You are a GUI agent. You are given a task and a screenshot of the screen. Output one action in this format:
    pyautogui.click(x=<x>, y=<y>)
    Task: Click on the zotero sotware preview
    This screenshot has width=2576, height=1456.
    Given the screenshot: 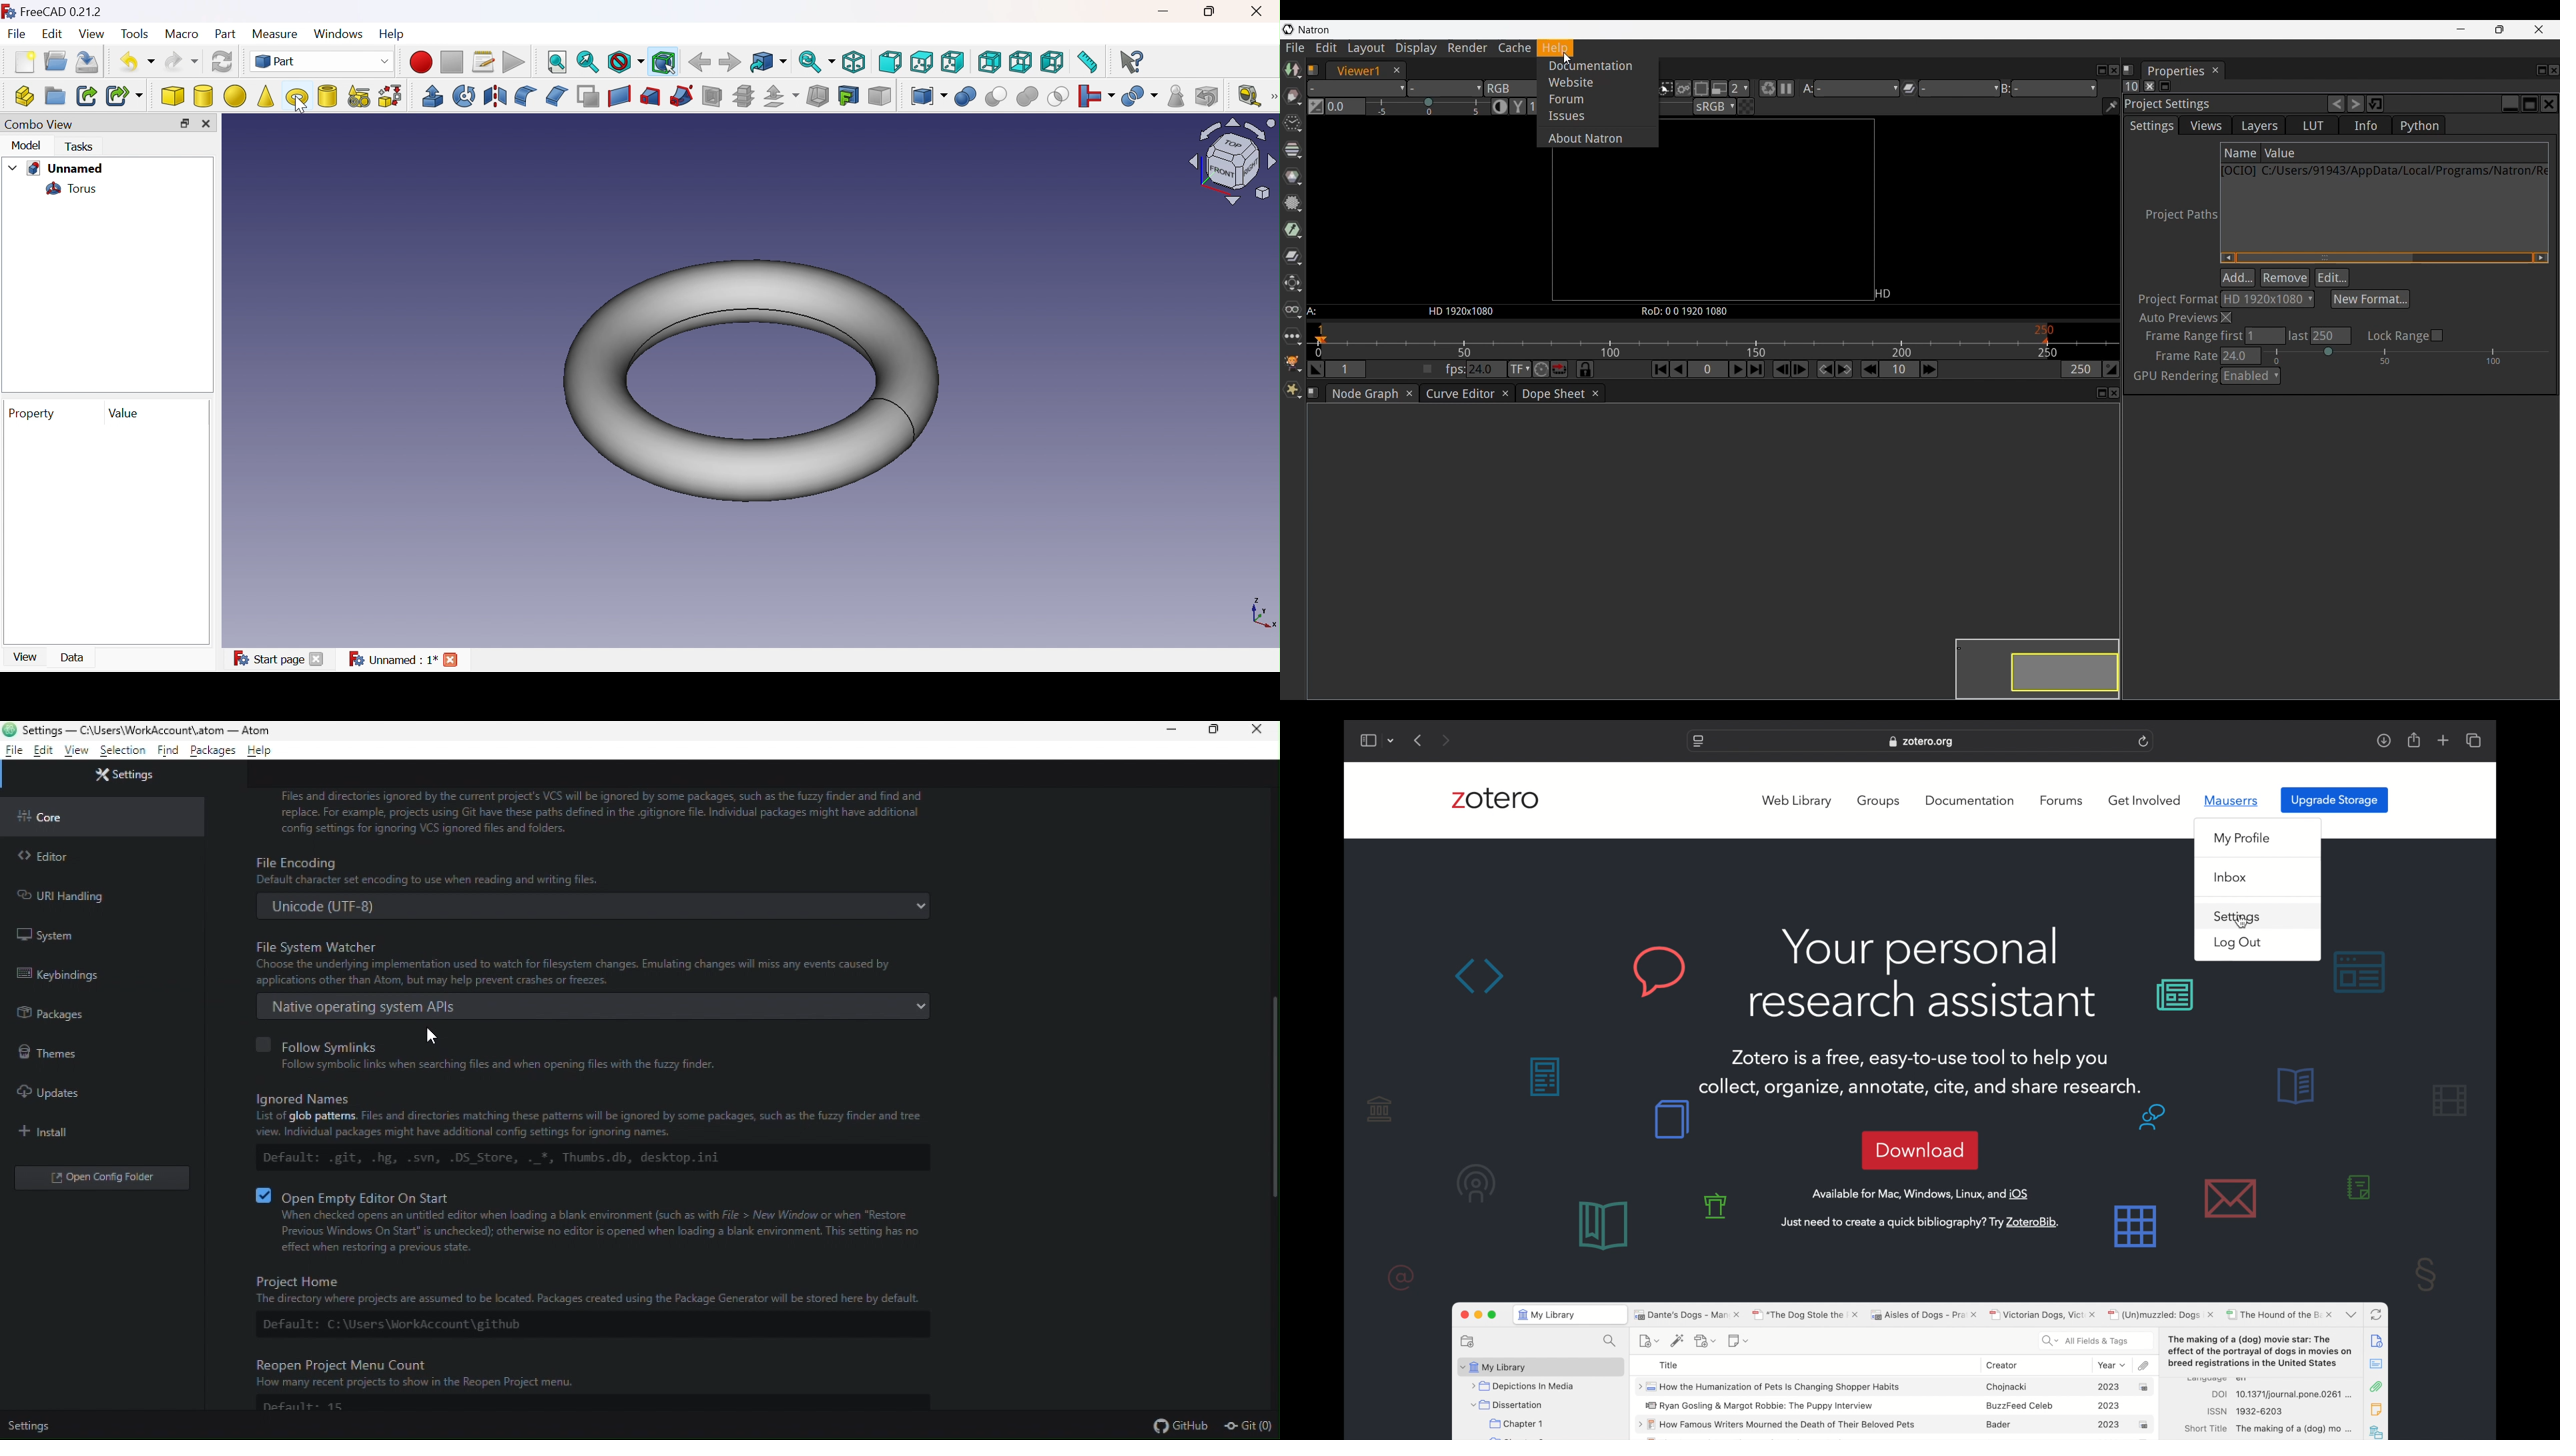 What is the action you would take?
    pyautogui.click(x=1921, y=1369)
    